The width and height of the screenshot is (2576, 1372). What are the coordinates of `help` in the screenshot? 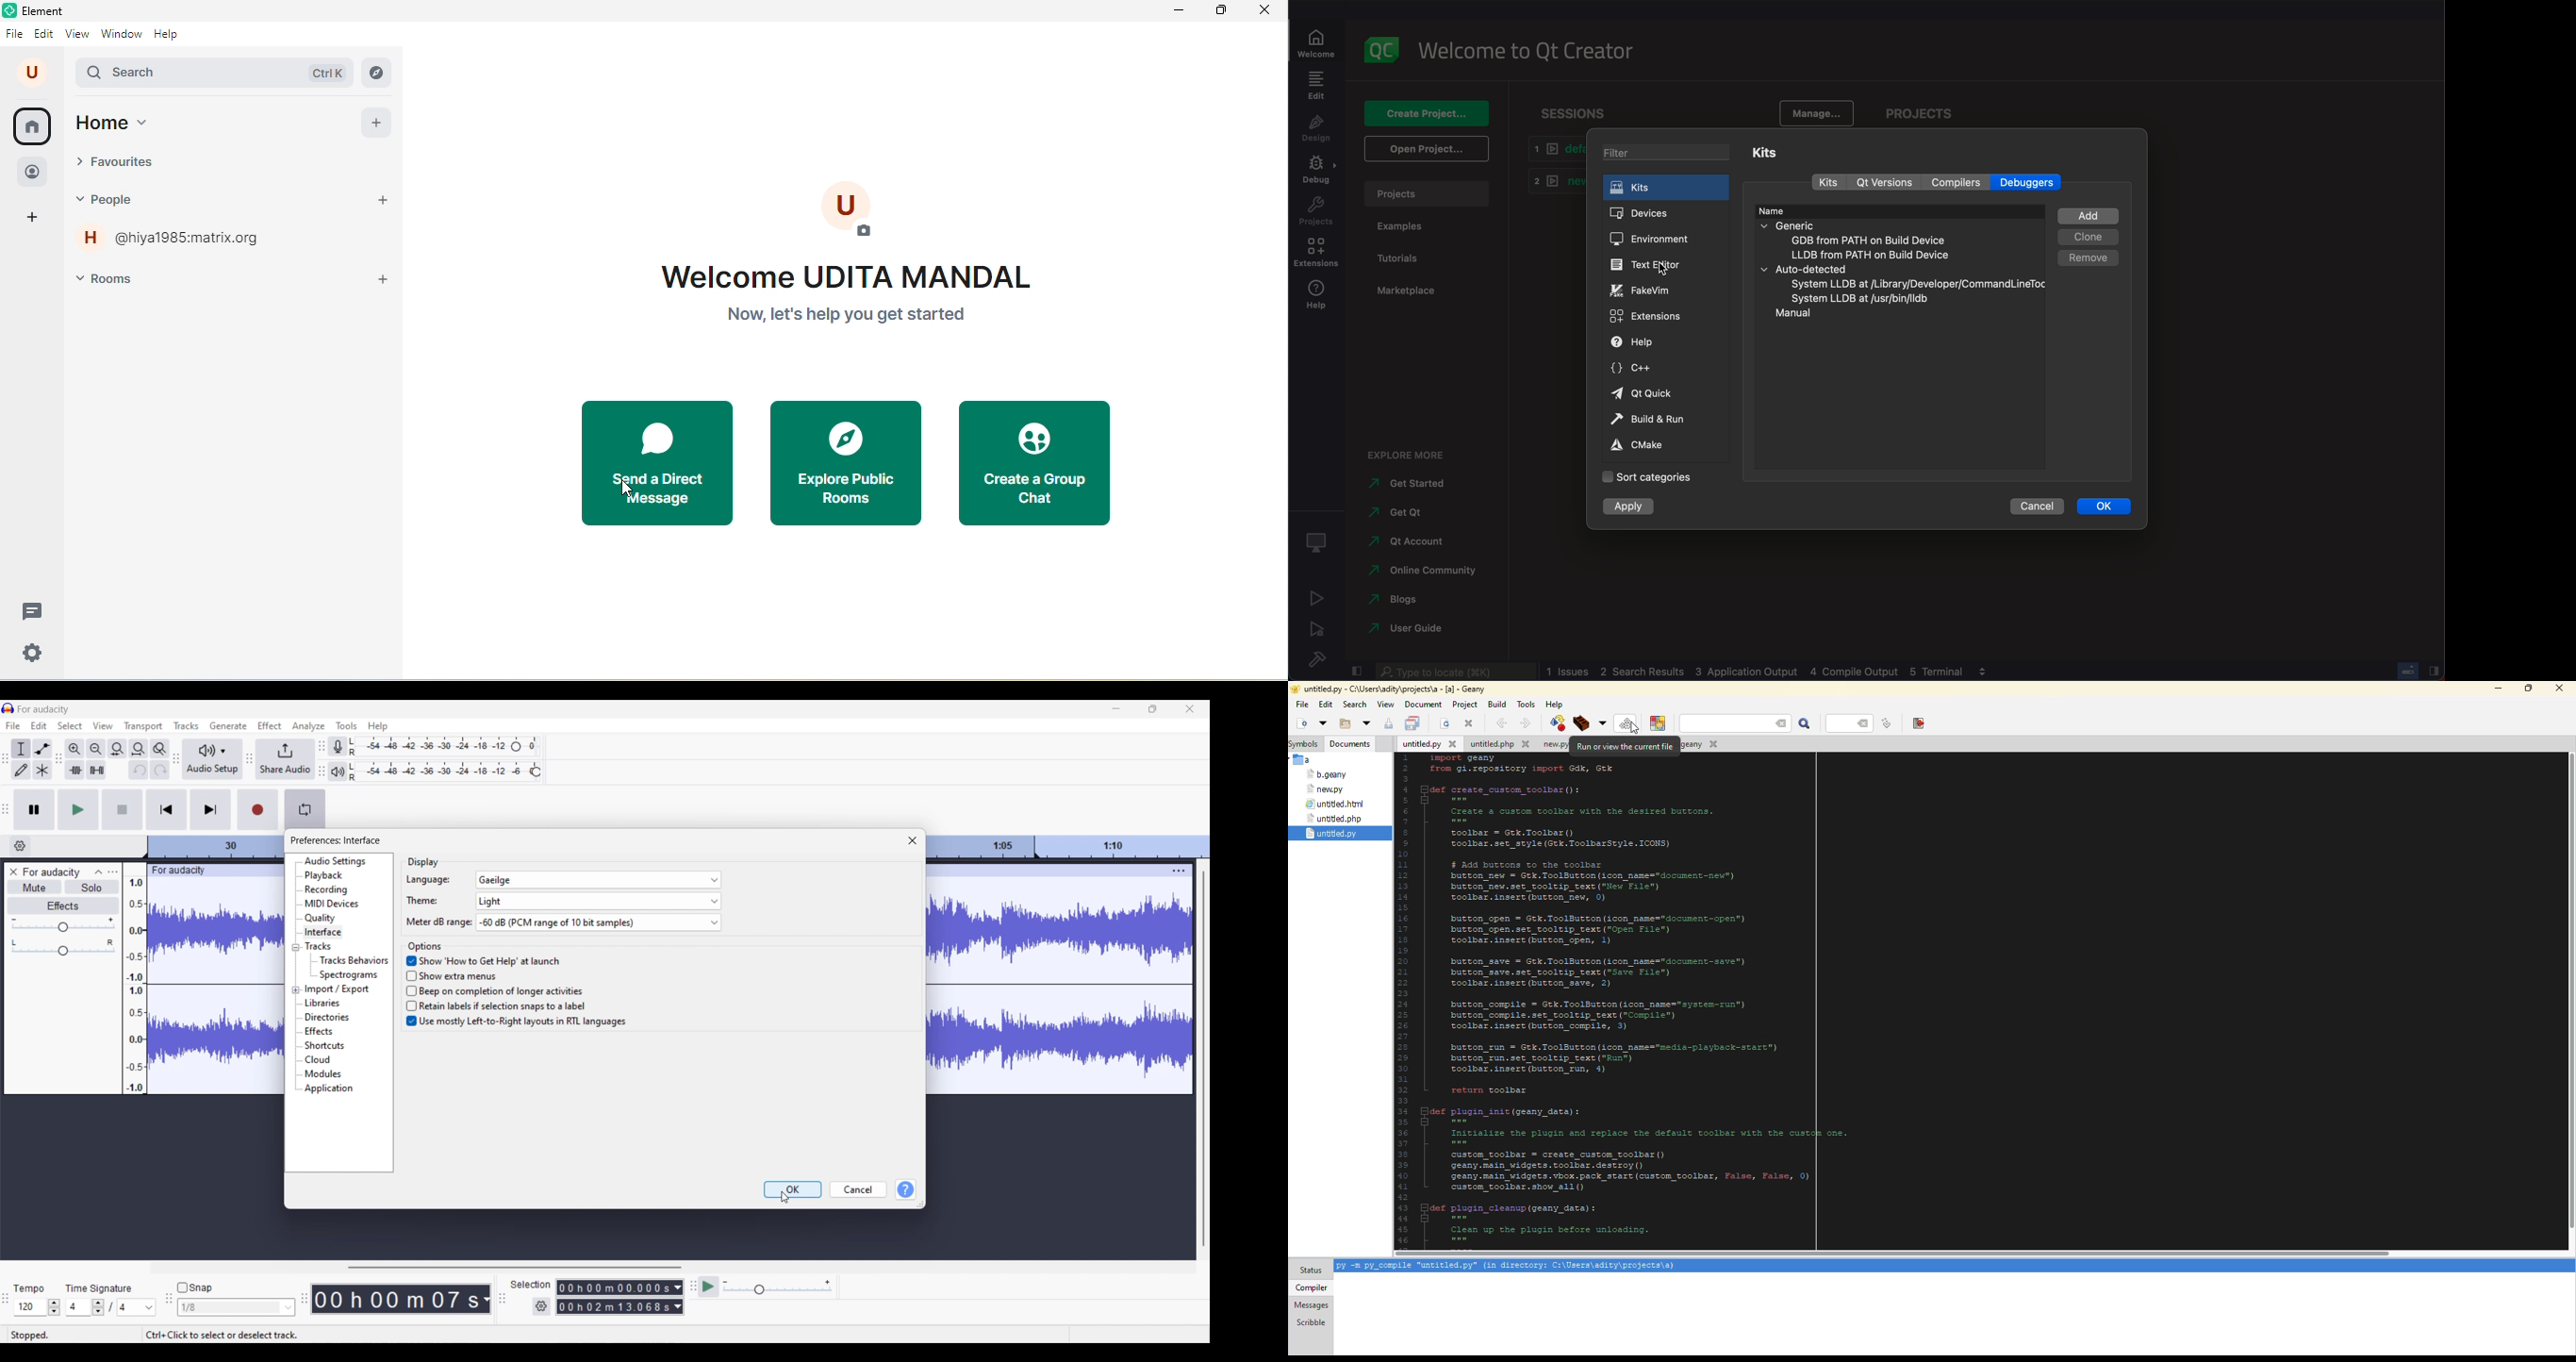 It's located at (1664, 344).